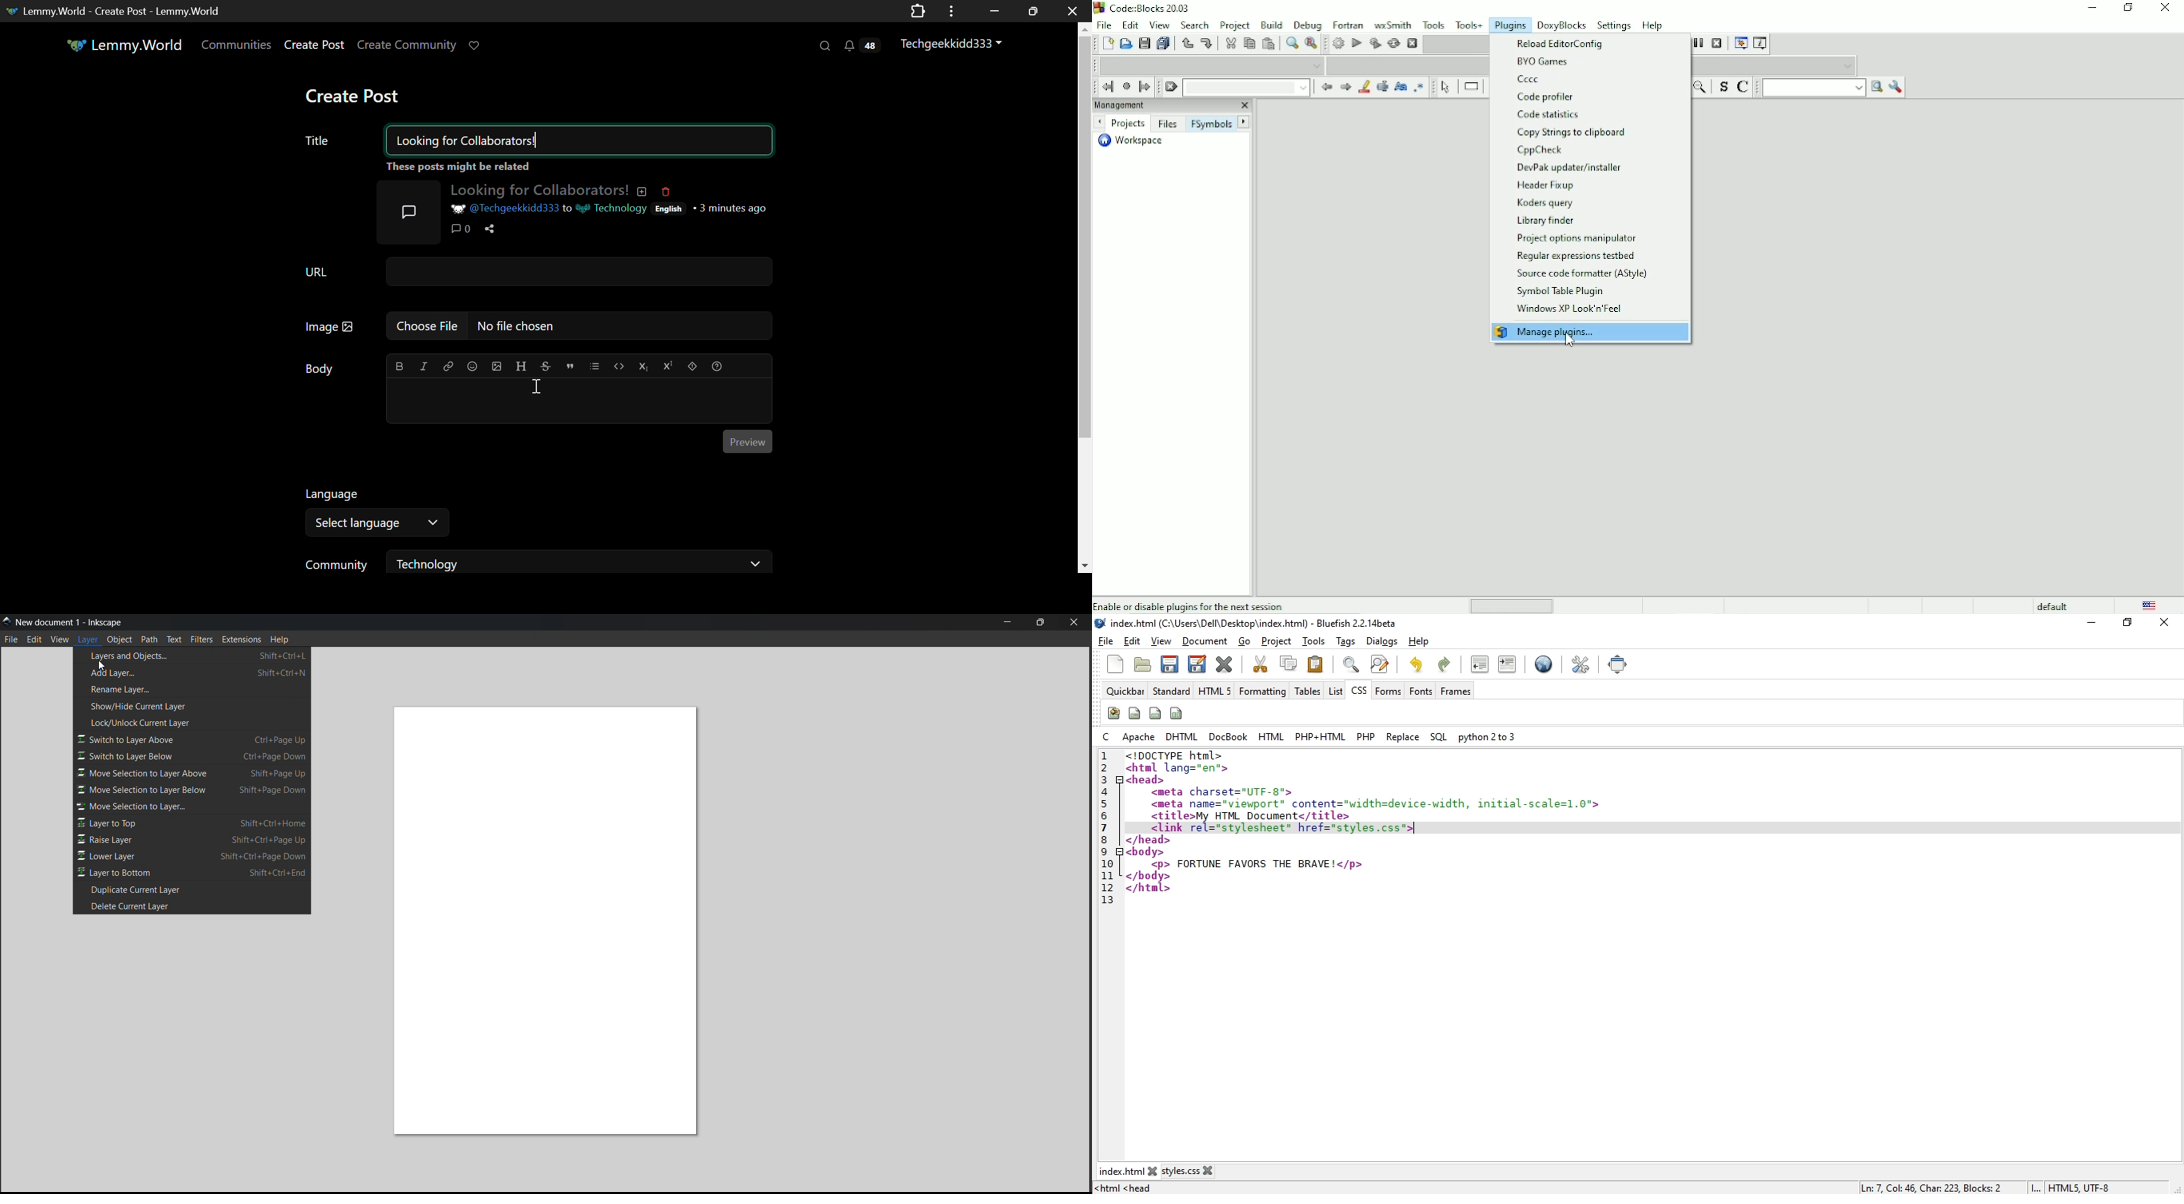 This screenshot has height=1204, width=2184. Describe the element at coordinates (1421, 691) in the screenshot. I see `fonts` at that location.